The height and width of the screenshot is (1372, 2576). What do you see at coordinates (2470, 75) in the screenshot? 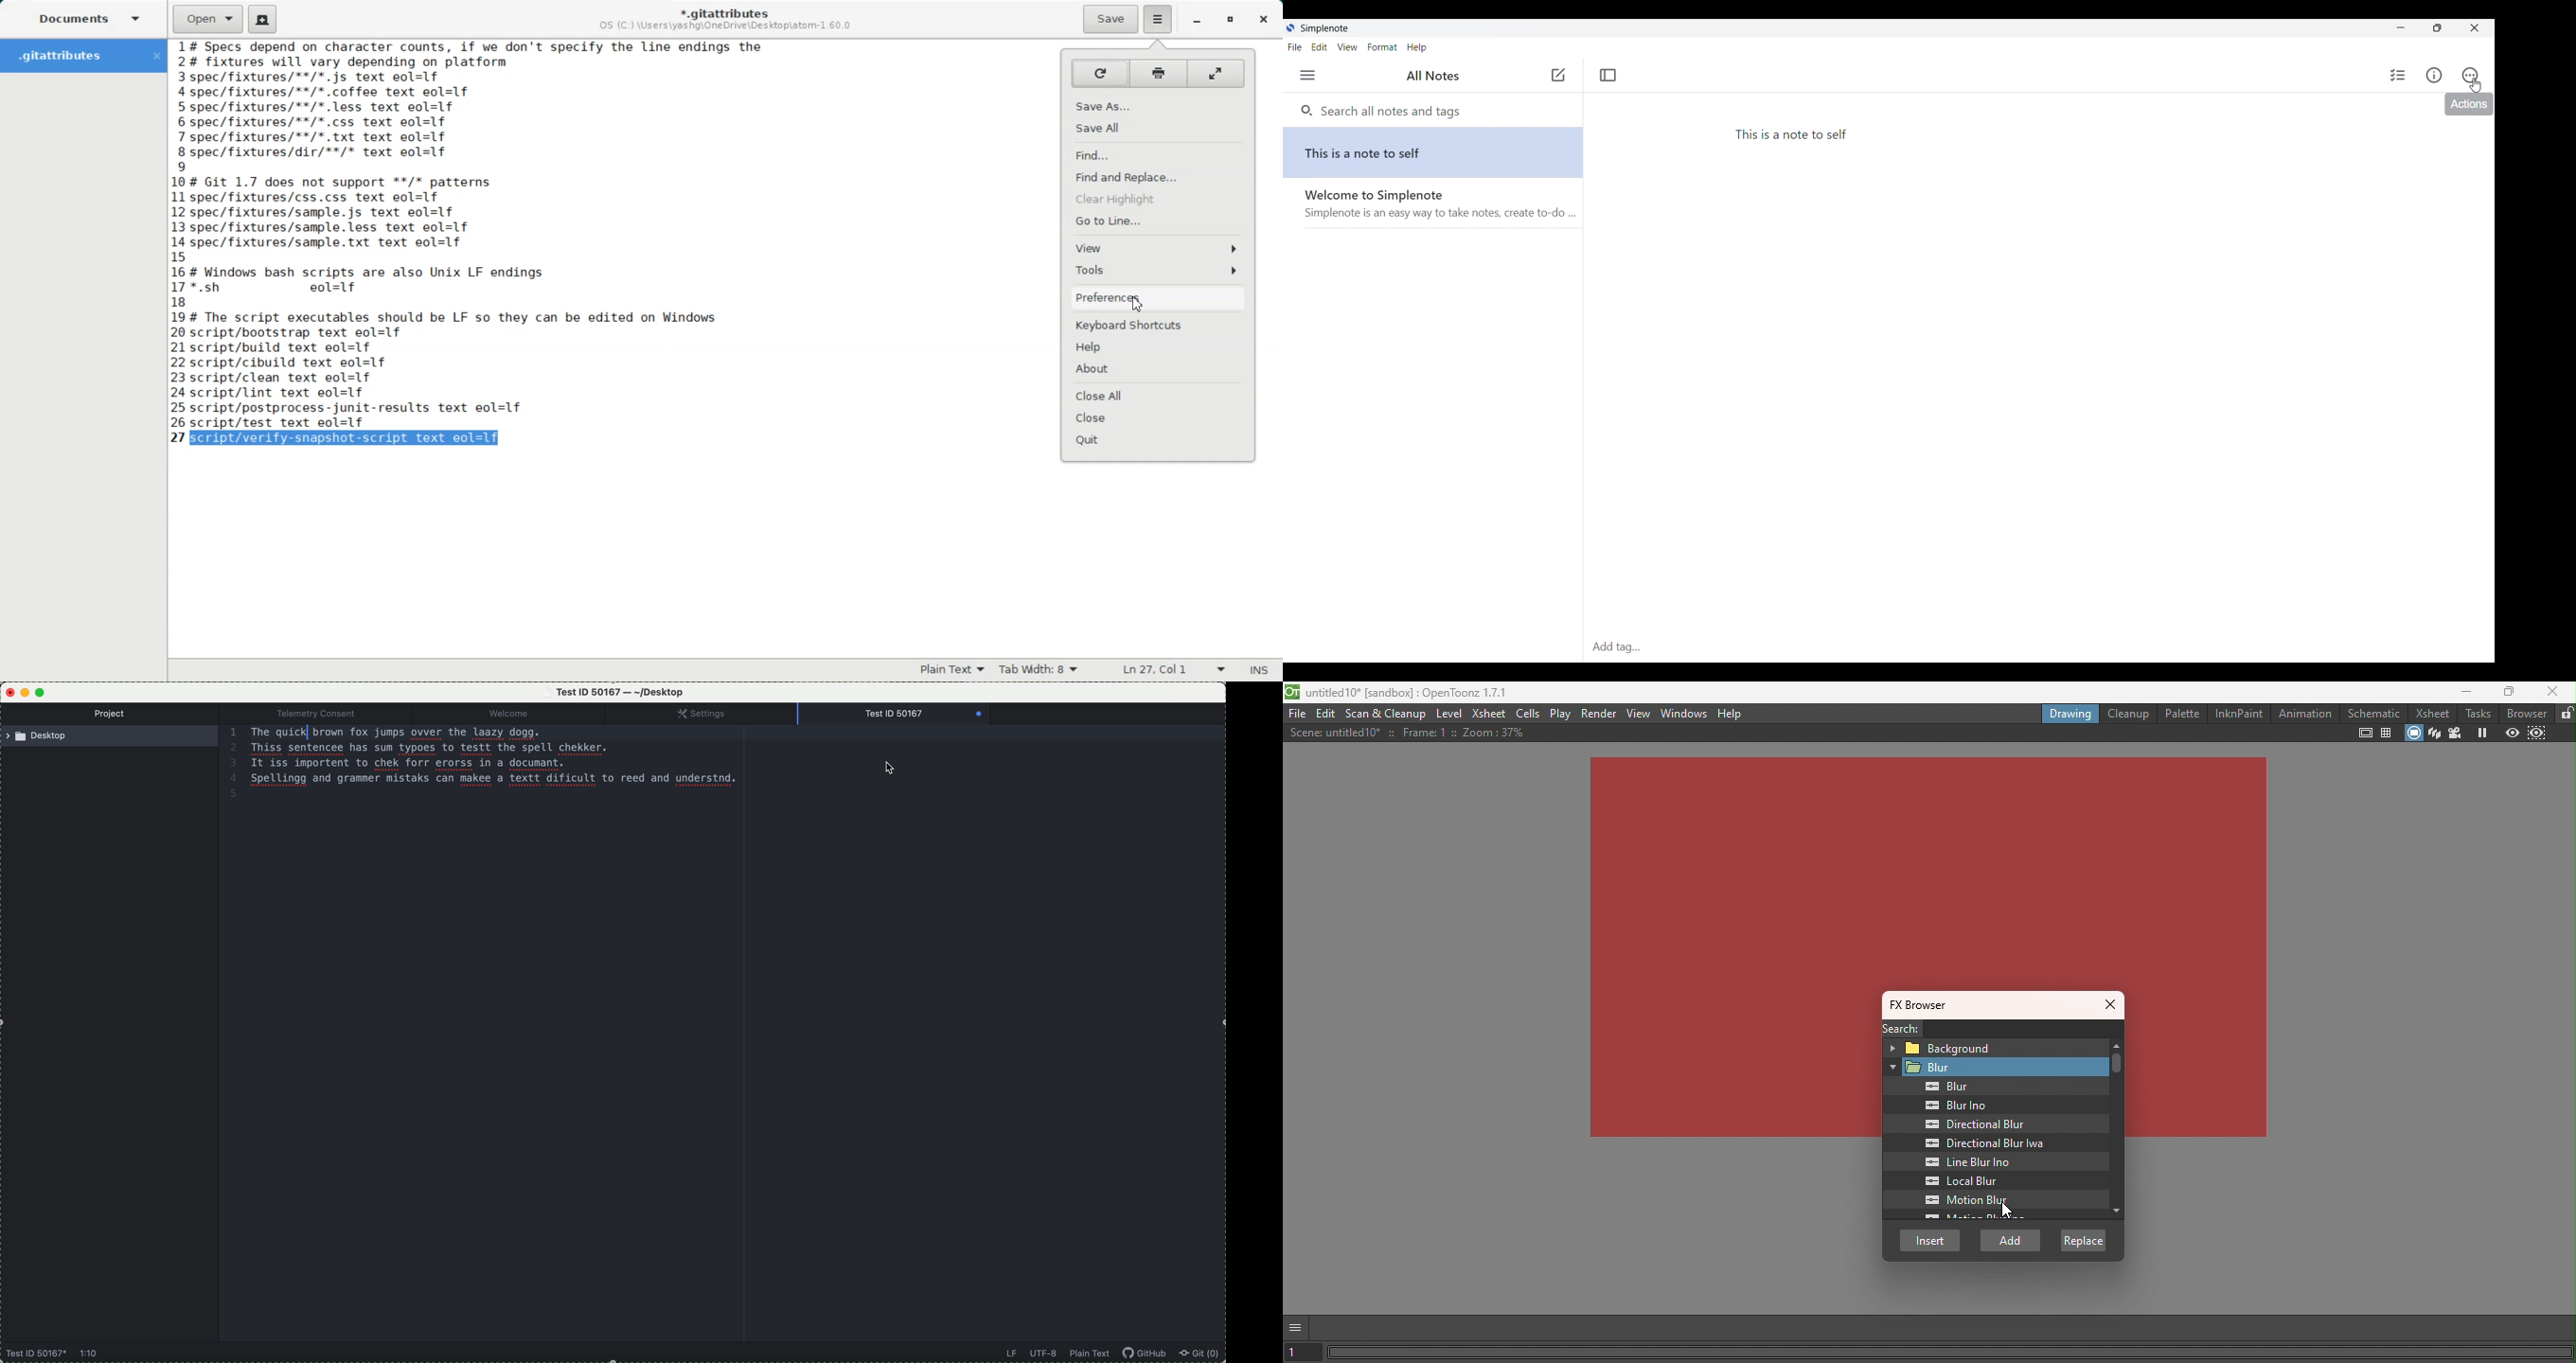
I see `Actions` at bounding box center [2470, 75].